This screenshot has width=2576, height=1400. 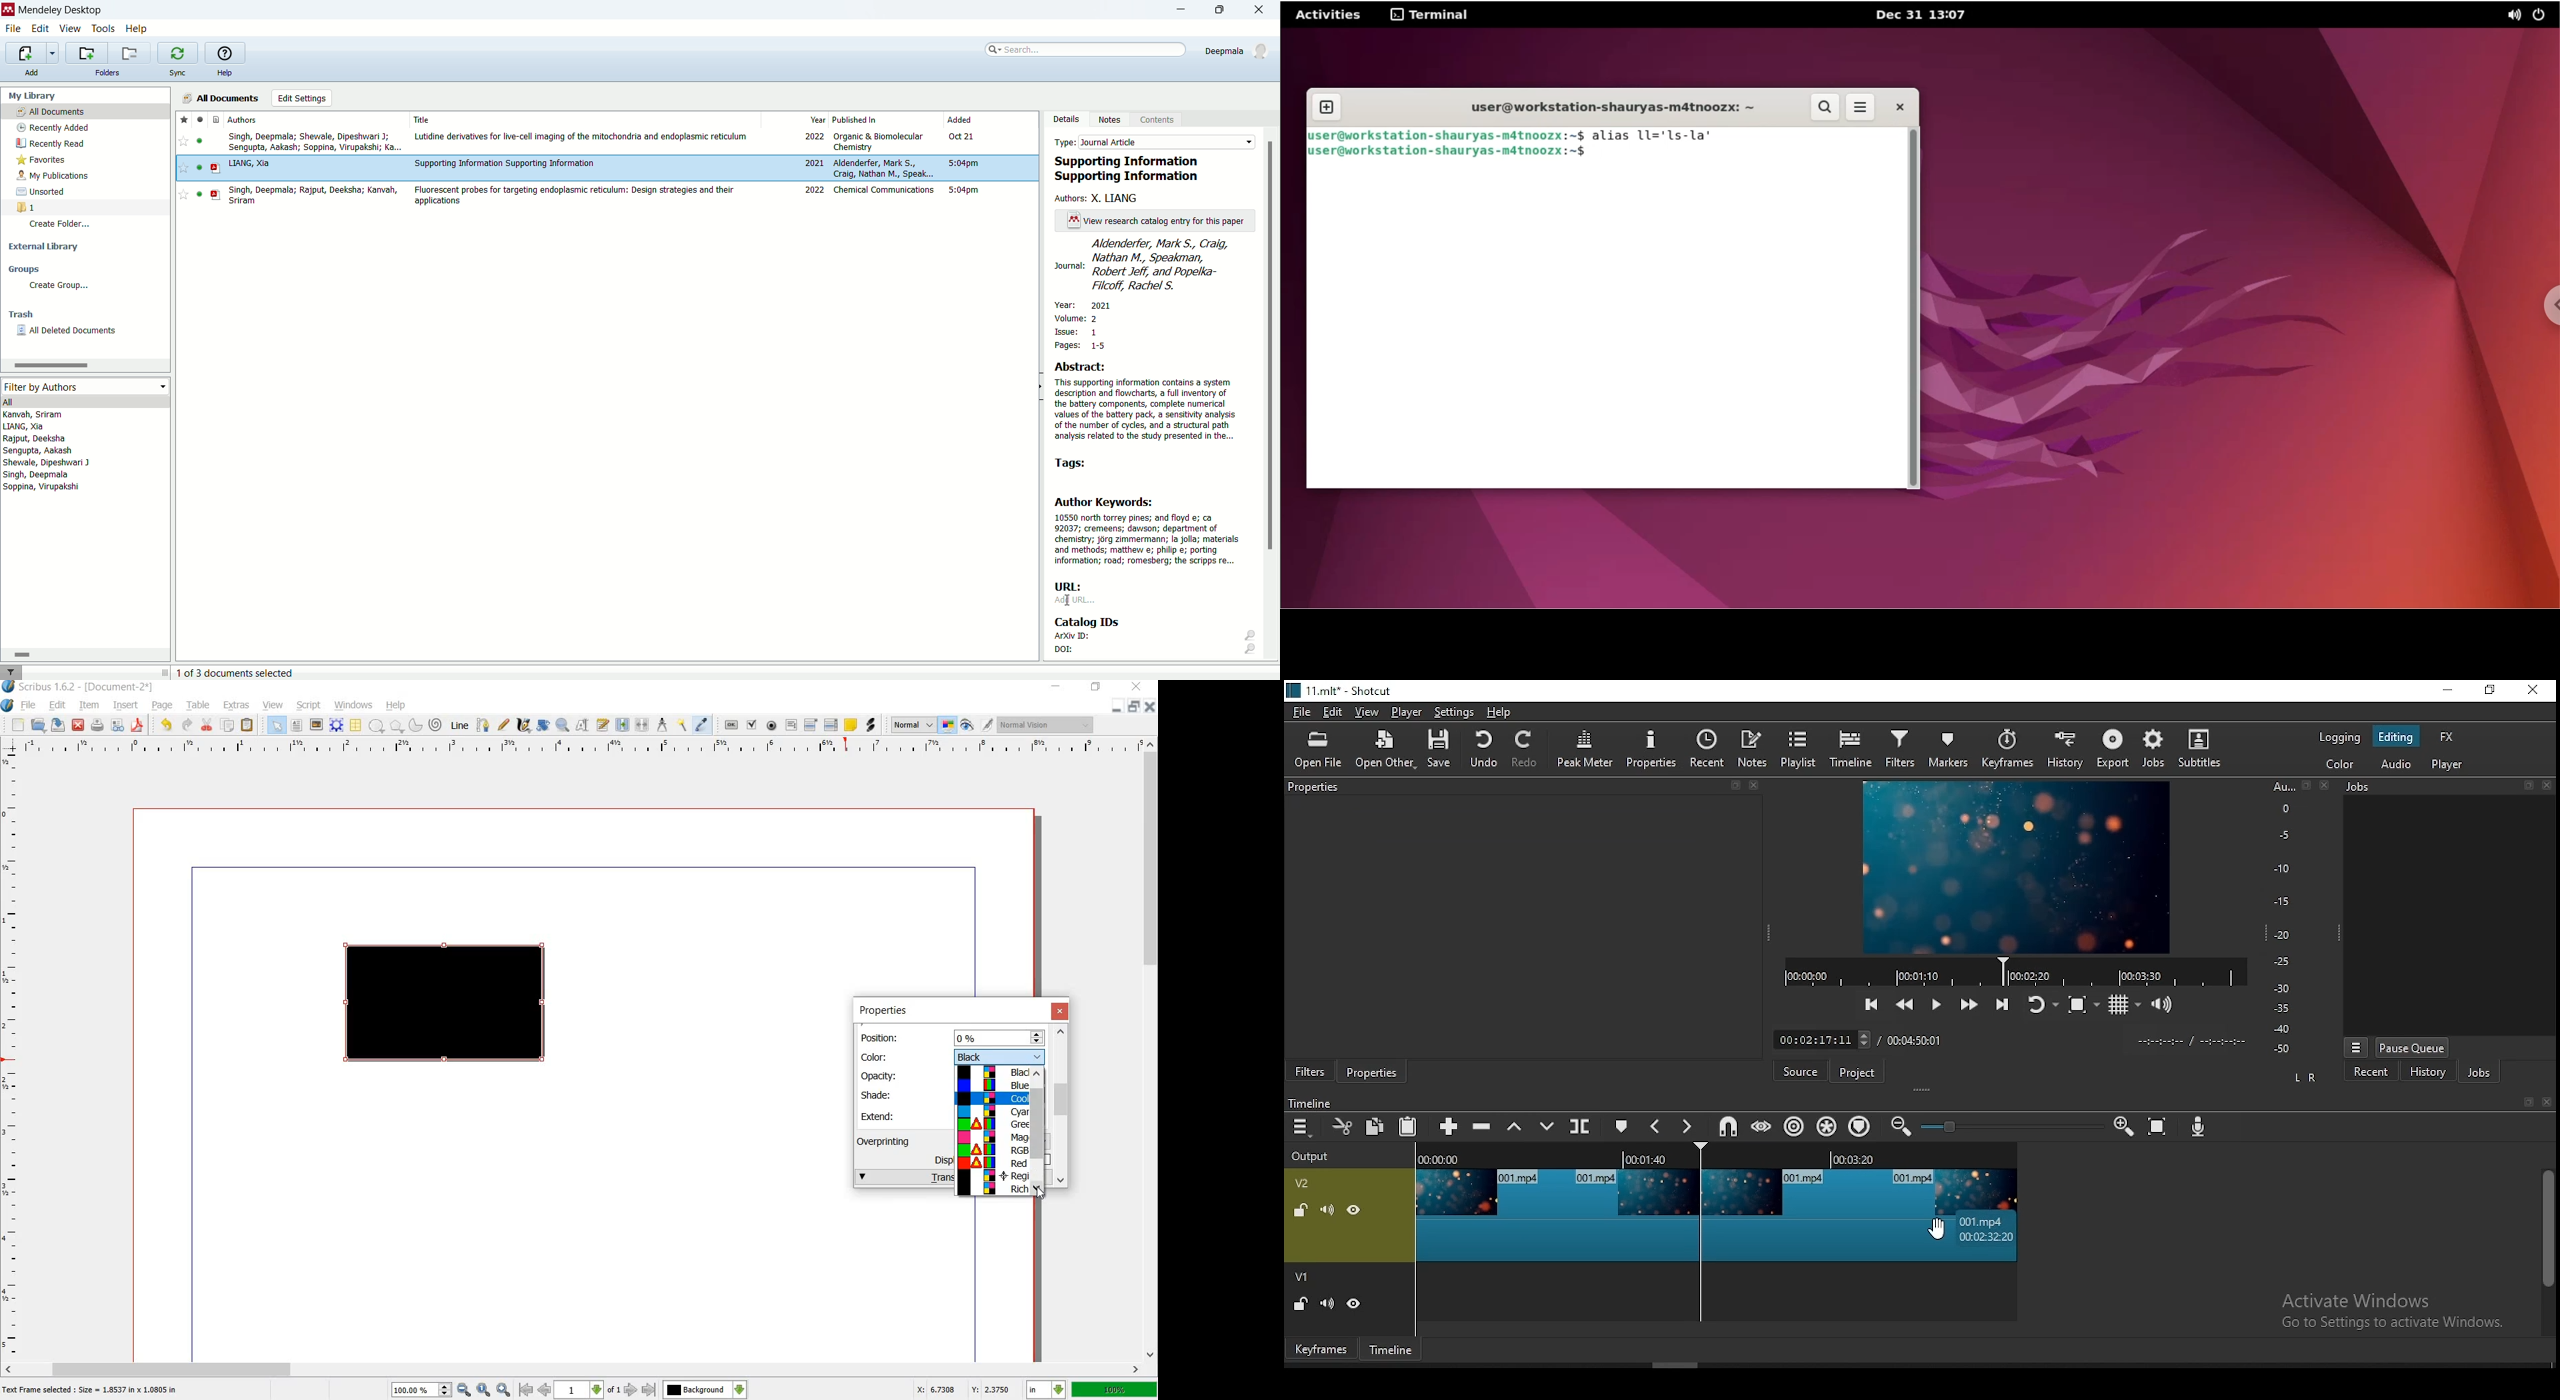 What do you see at coordinates (1063, 1105) in the screenshot?
I see `scrollbar` at bounding box center [1063, 1105].